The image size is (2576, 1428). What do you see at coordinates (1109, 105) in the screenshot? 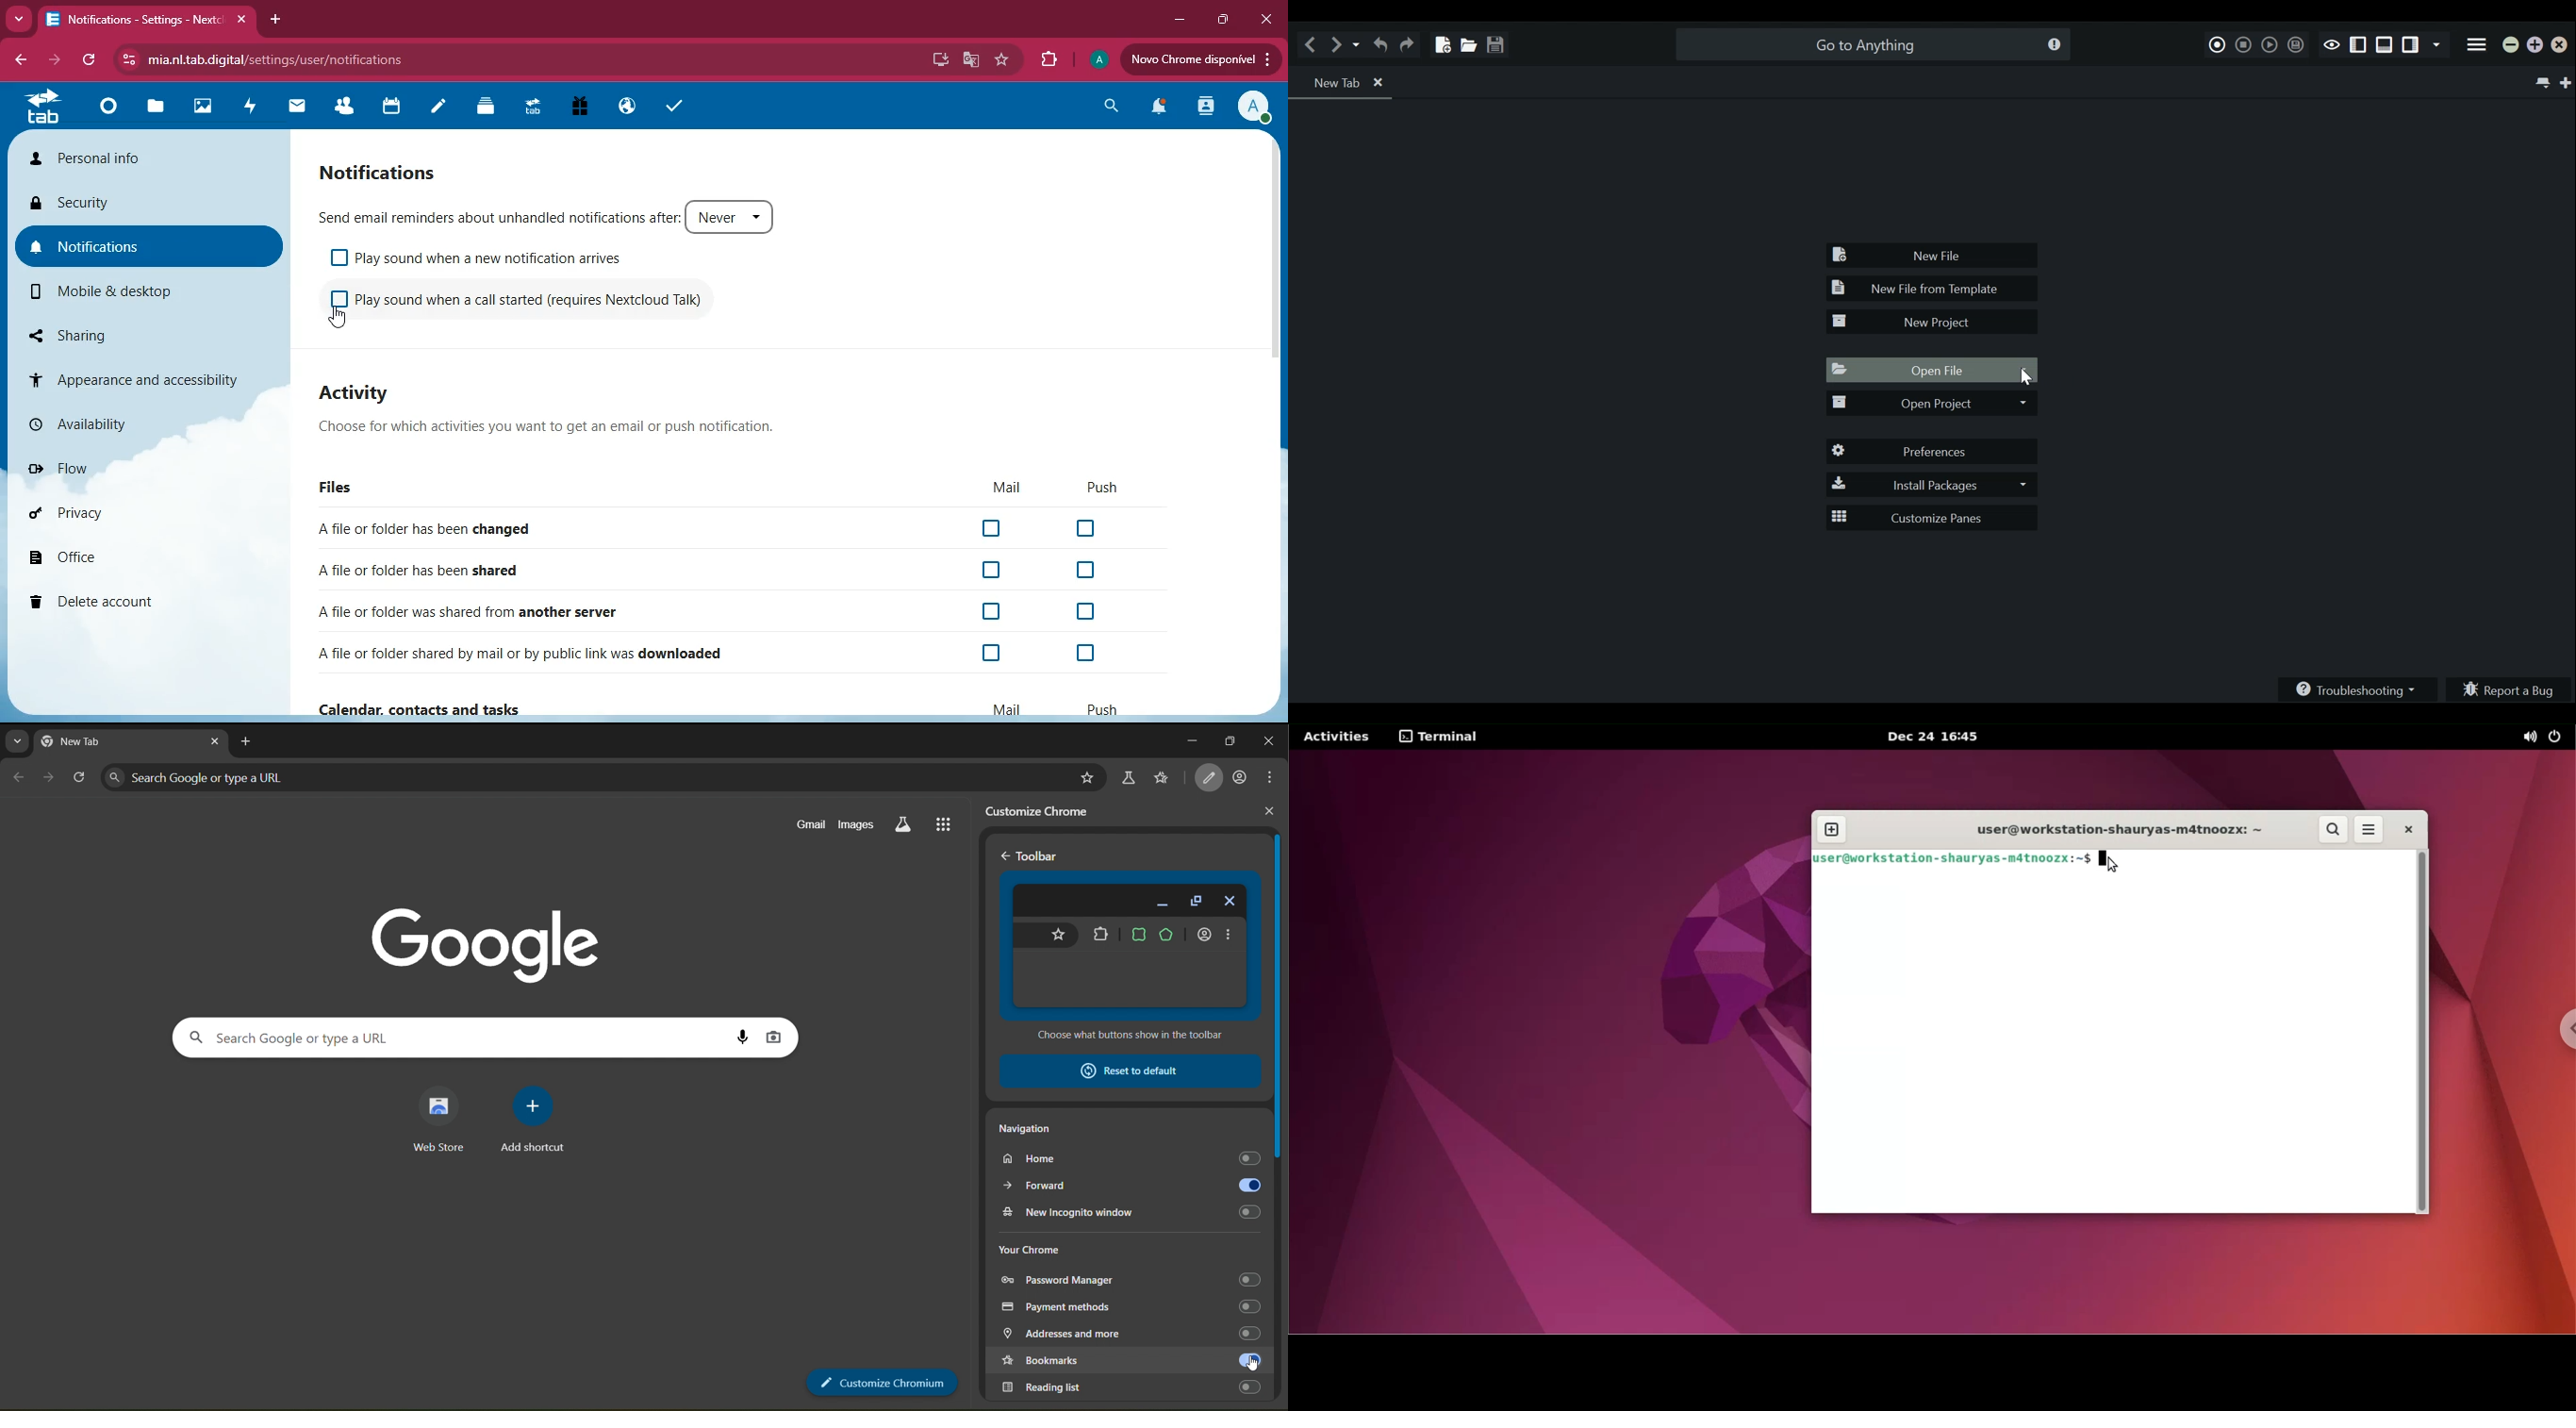
I see `search` at bounding box center [1109, 105].